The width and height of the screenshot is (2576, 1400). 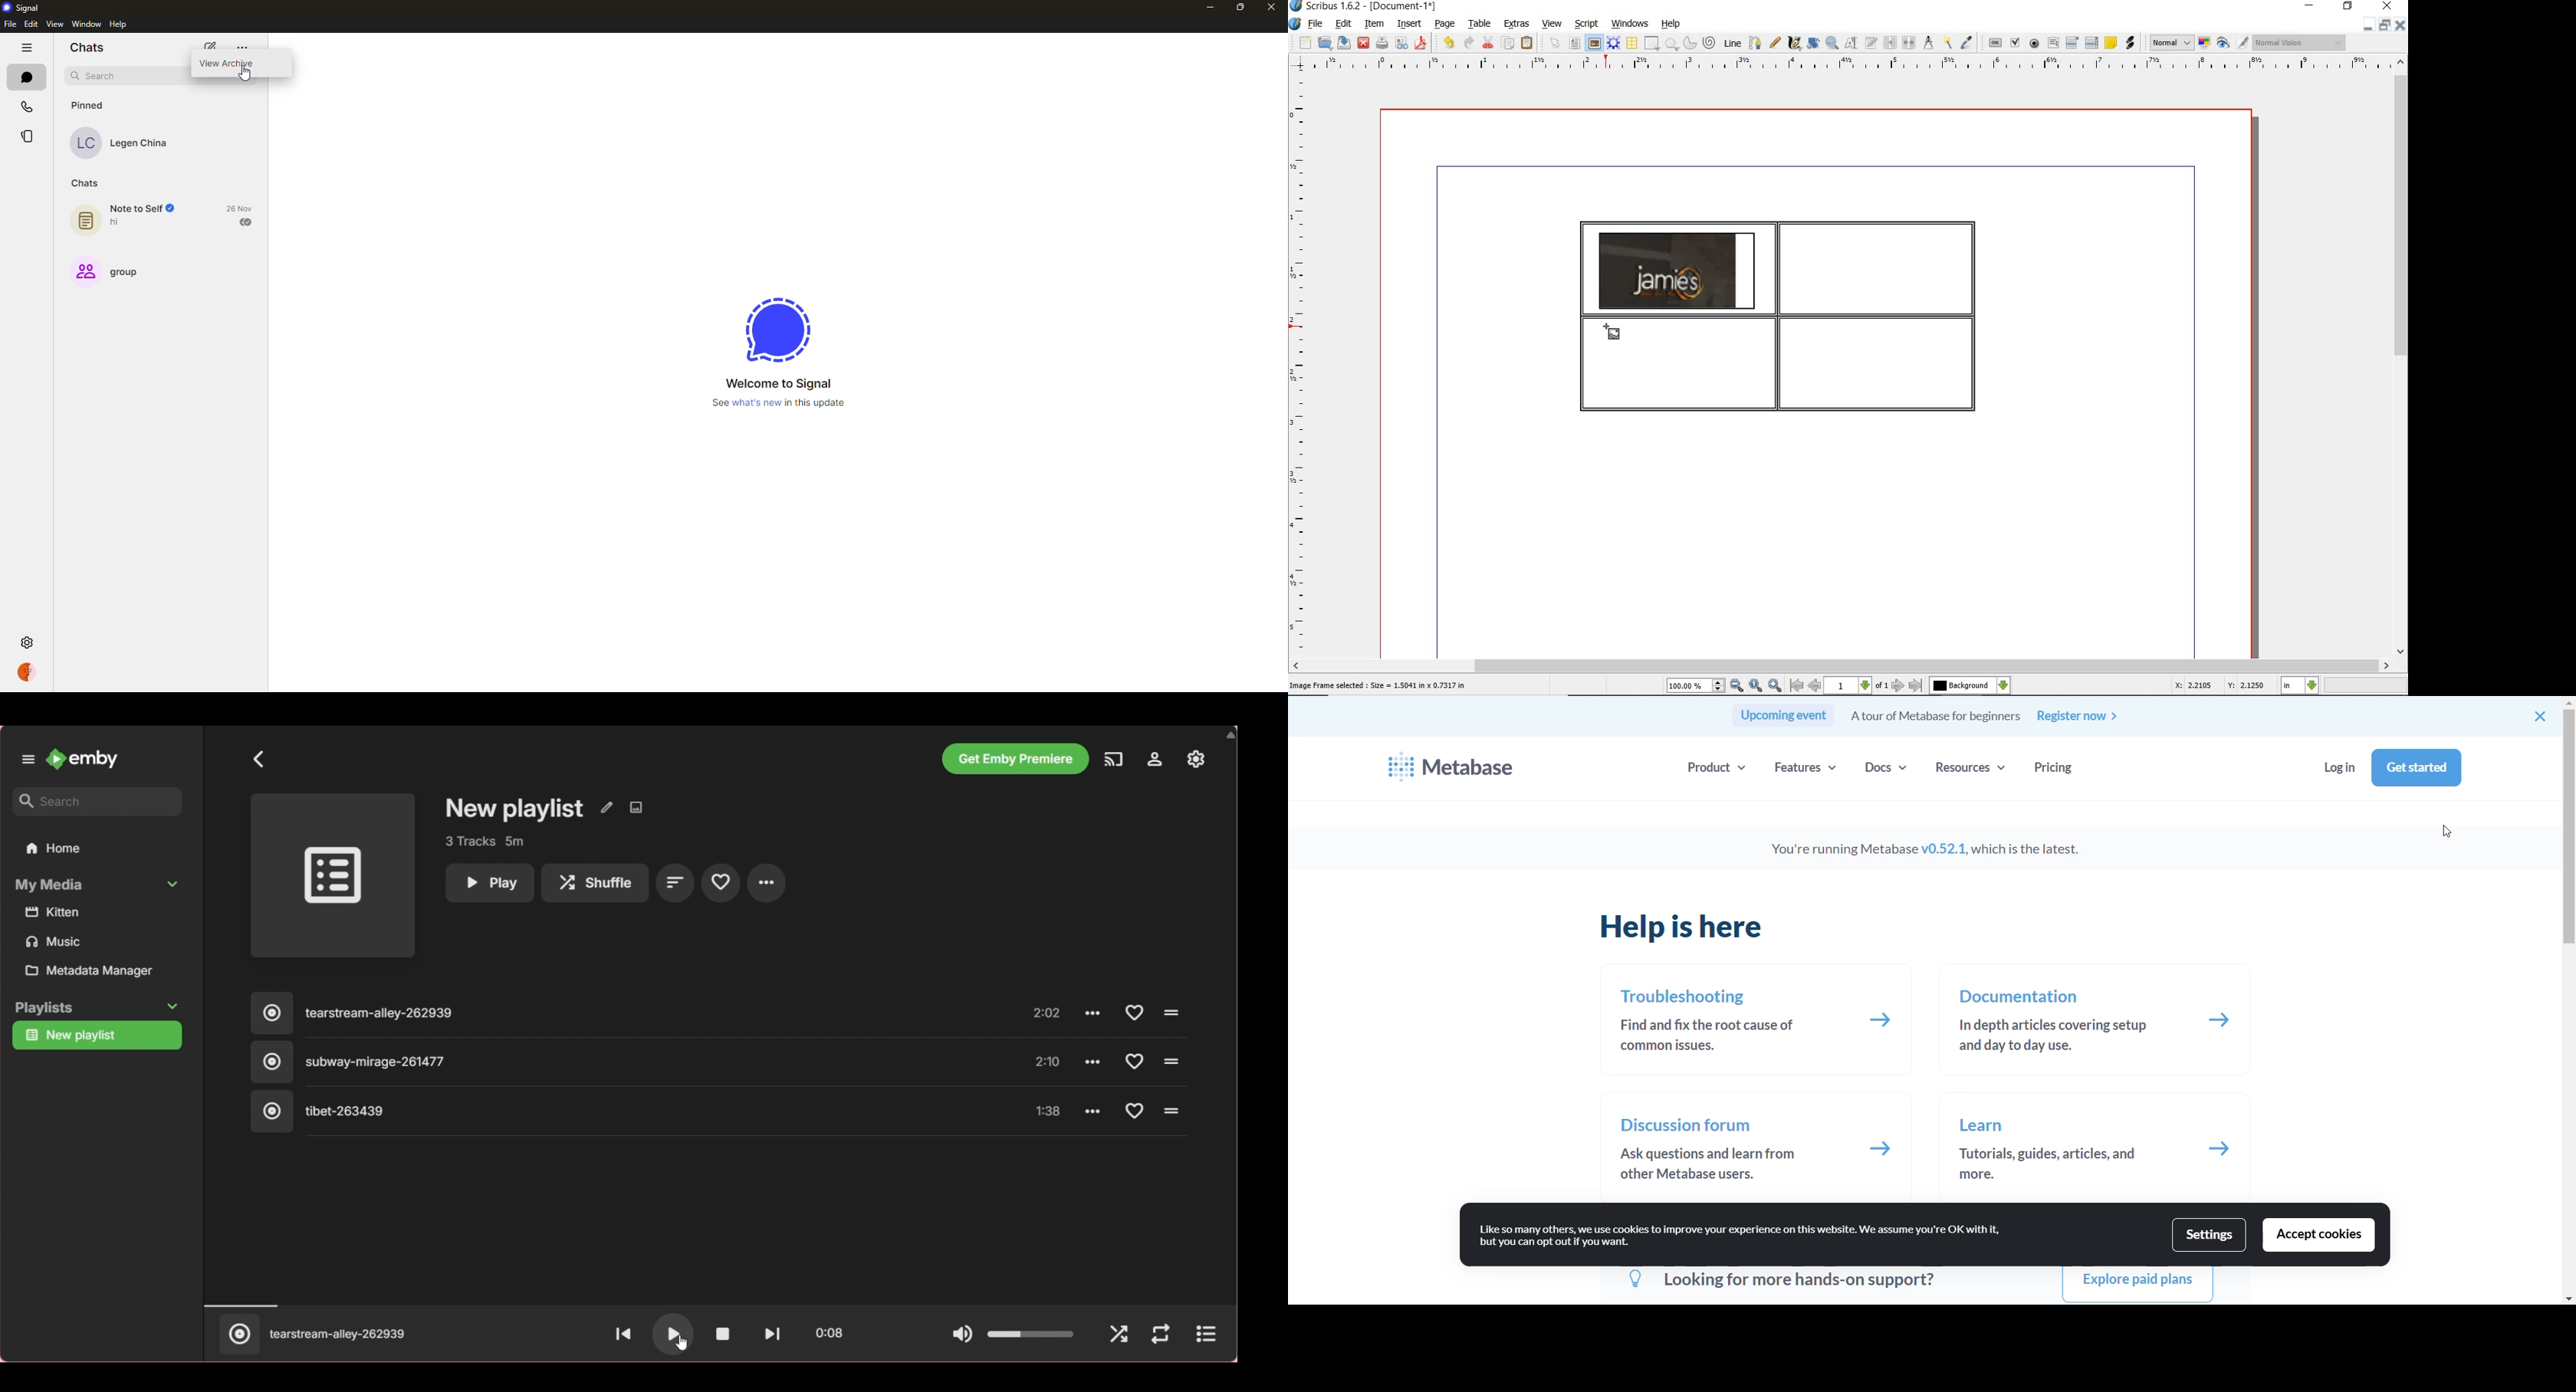 What do you see at coordinates (1778, 1282) in the screenshot?
I see `looking for more hands-on support` at bounding box center [1778, 1282].